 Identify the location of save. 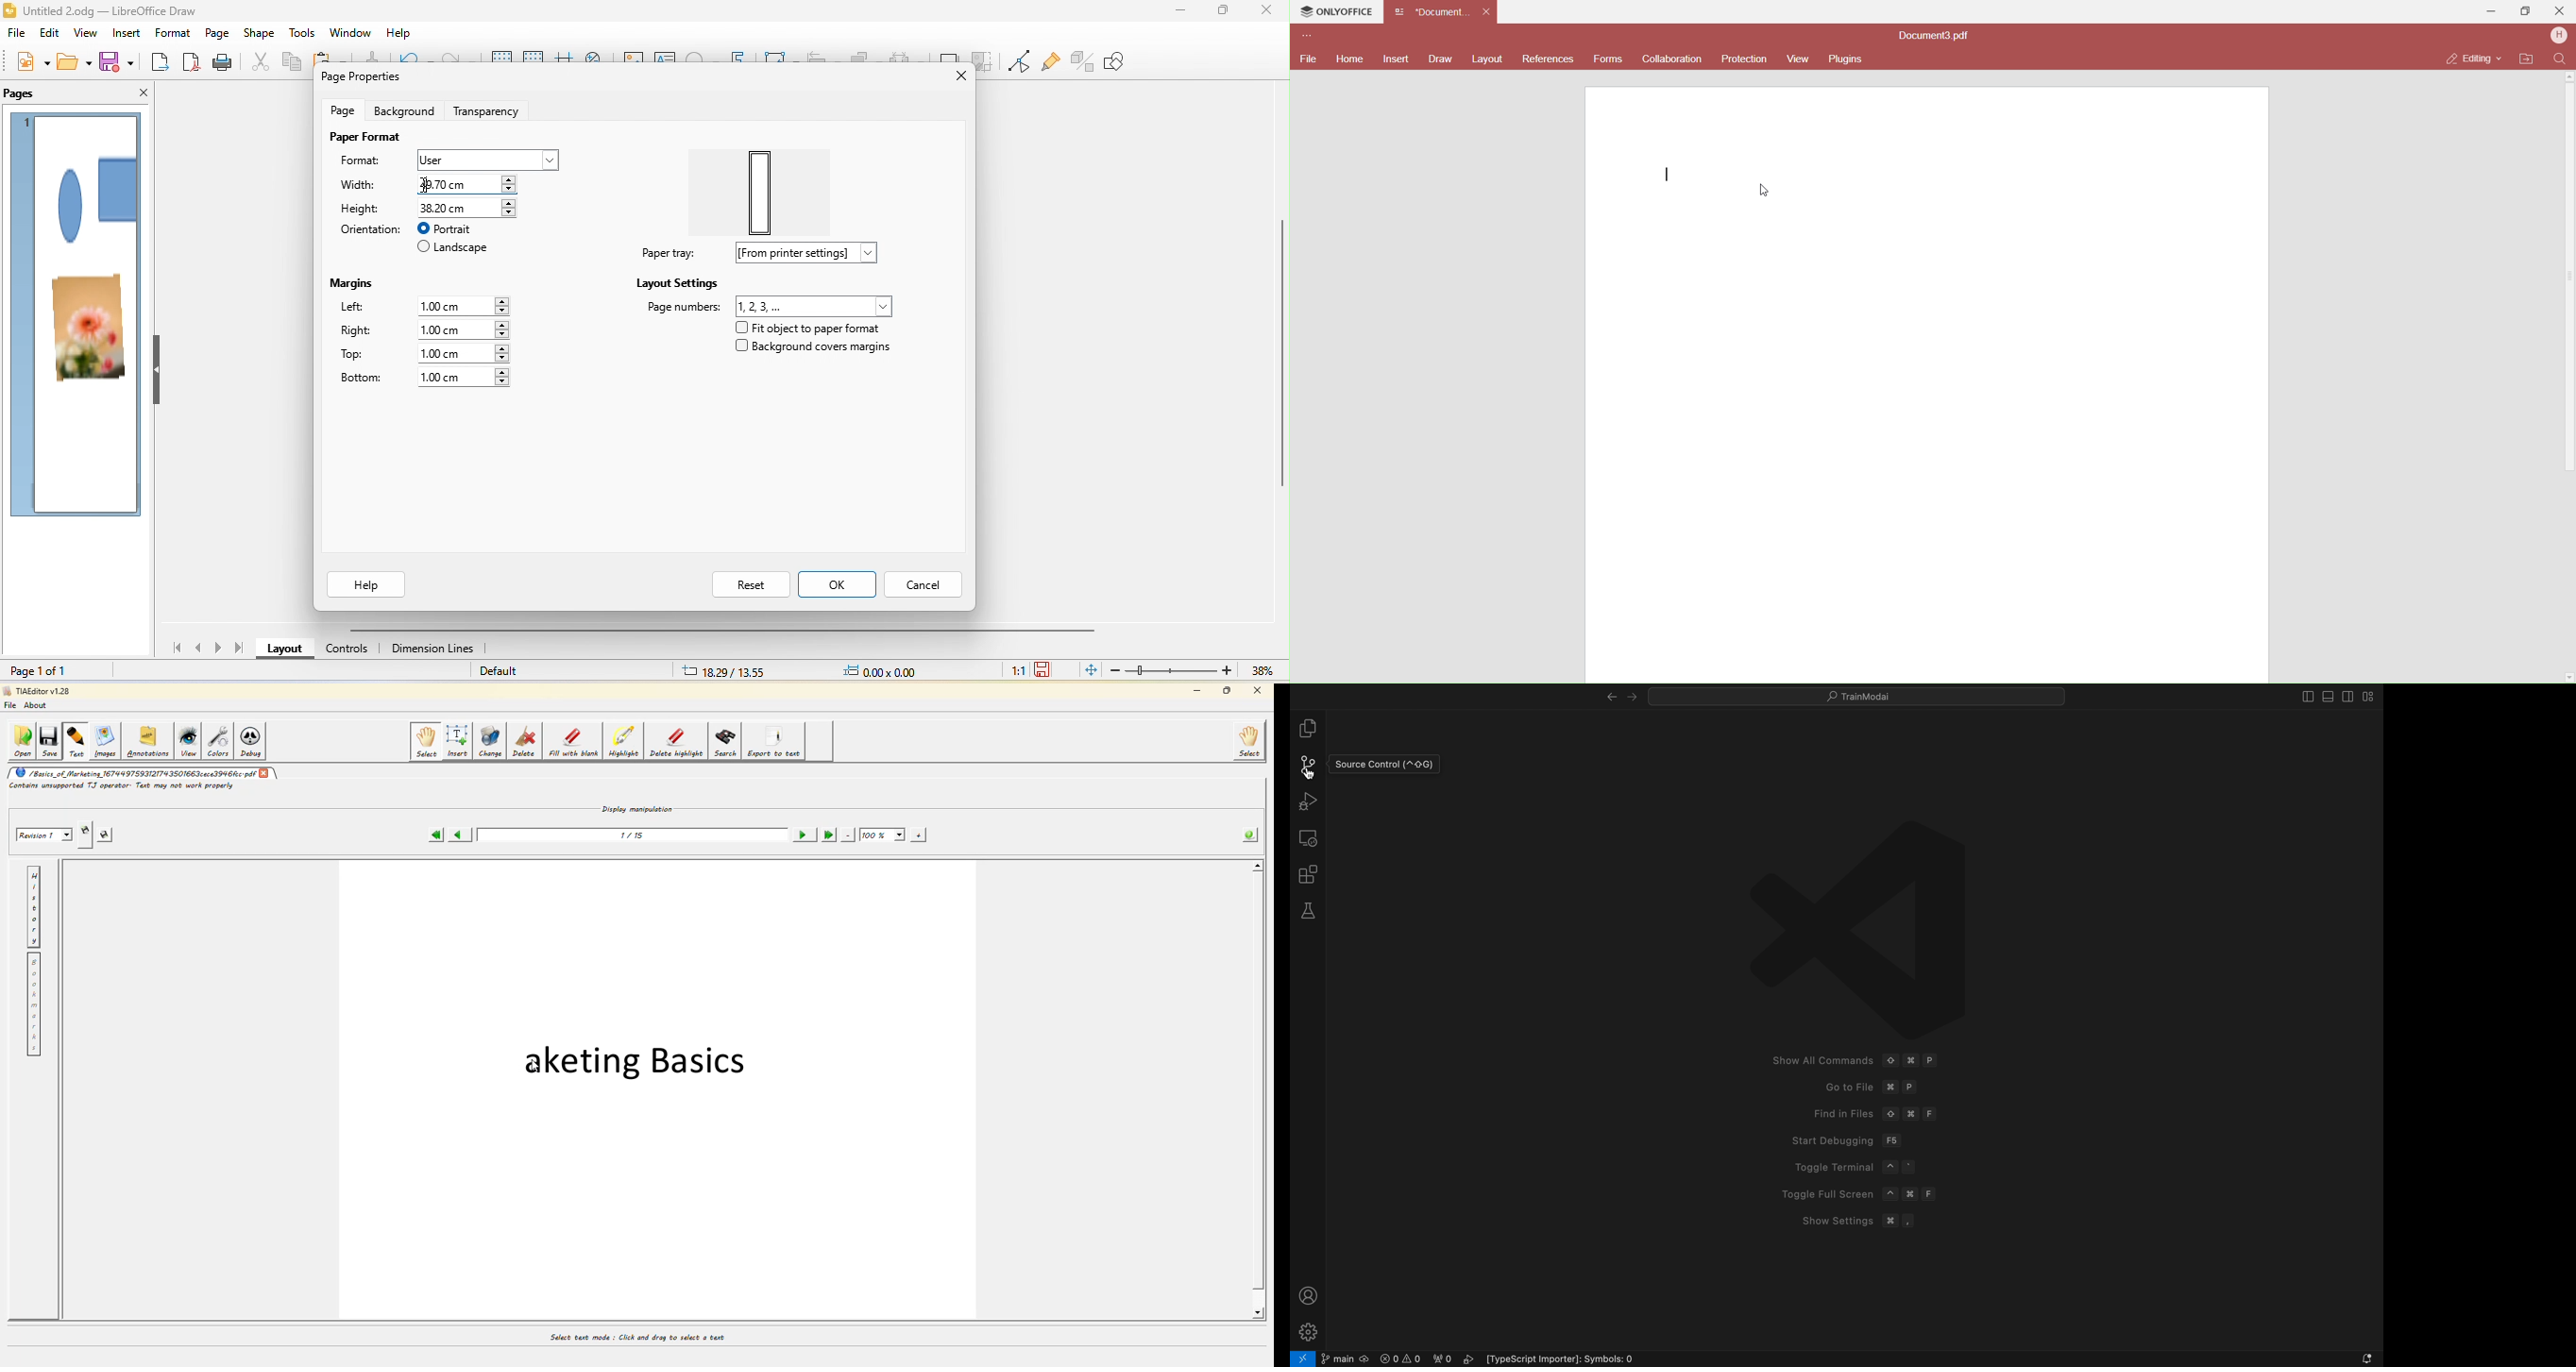
(117, 65).